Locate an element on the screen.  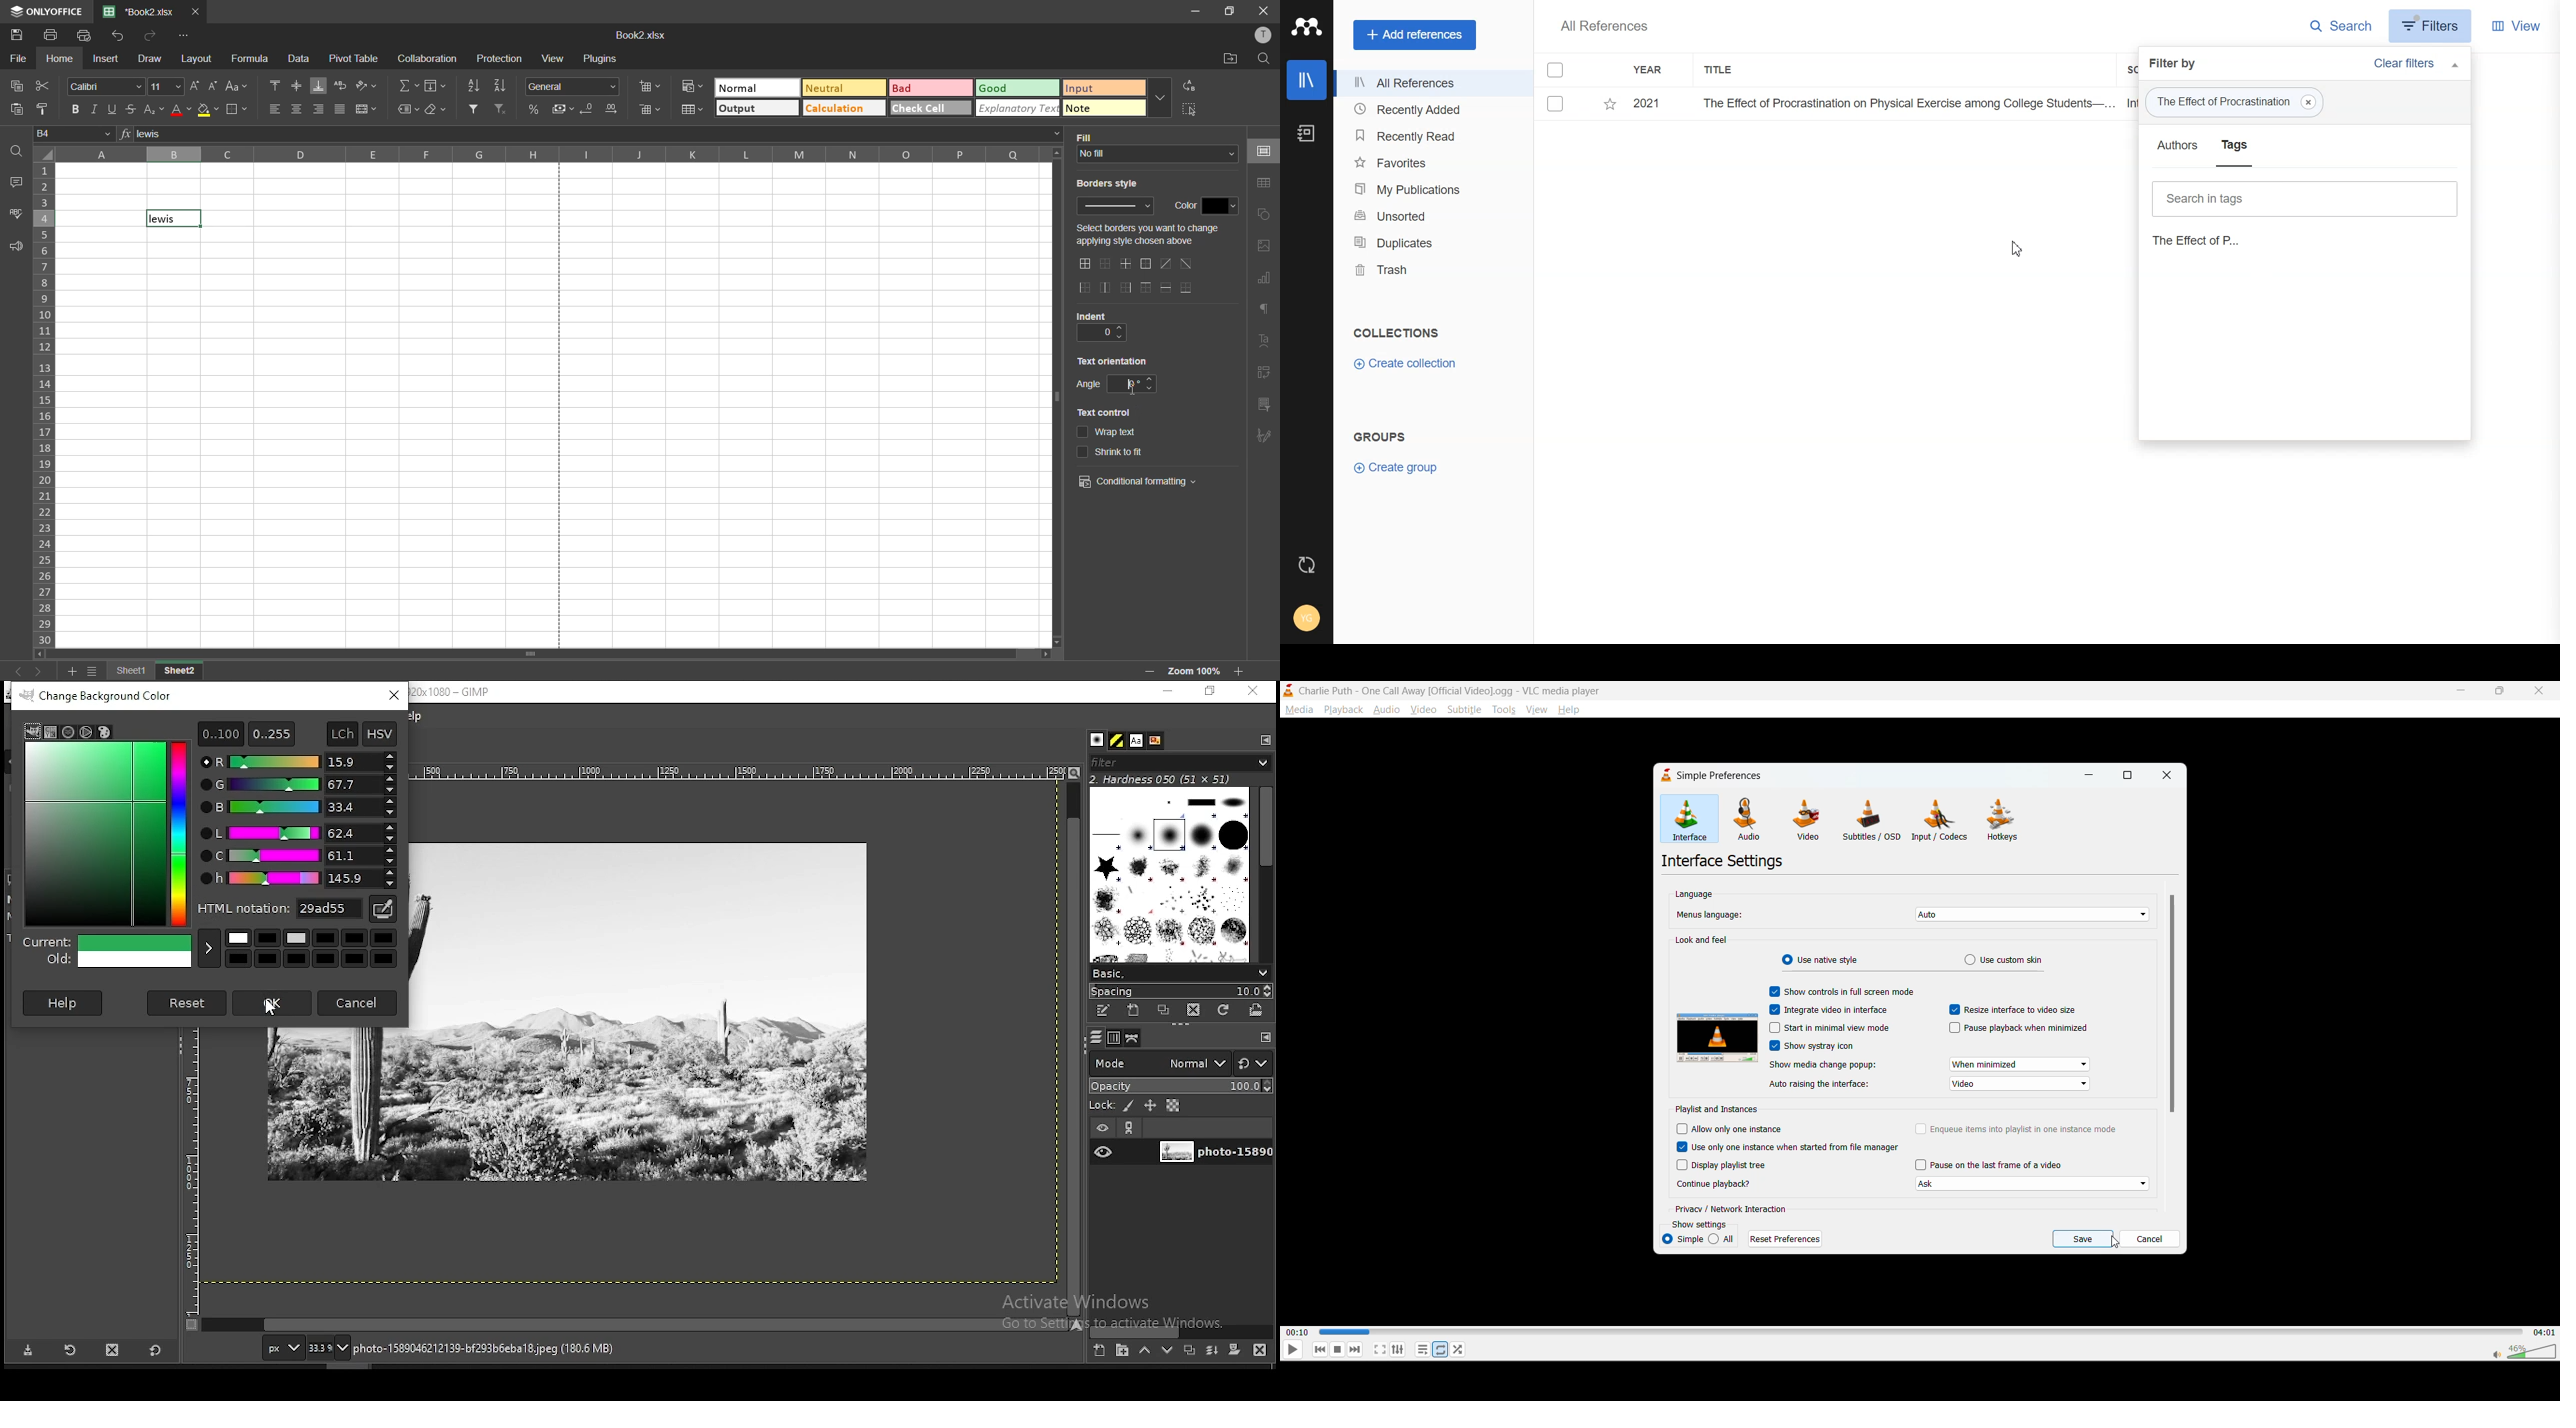
04:01 is located at coordinates (2544, 1333).